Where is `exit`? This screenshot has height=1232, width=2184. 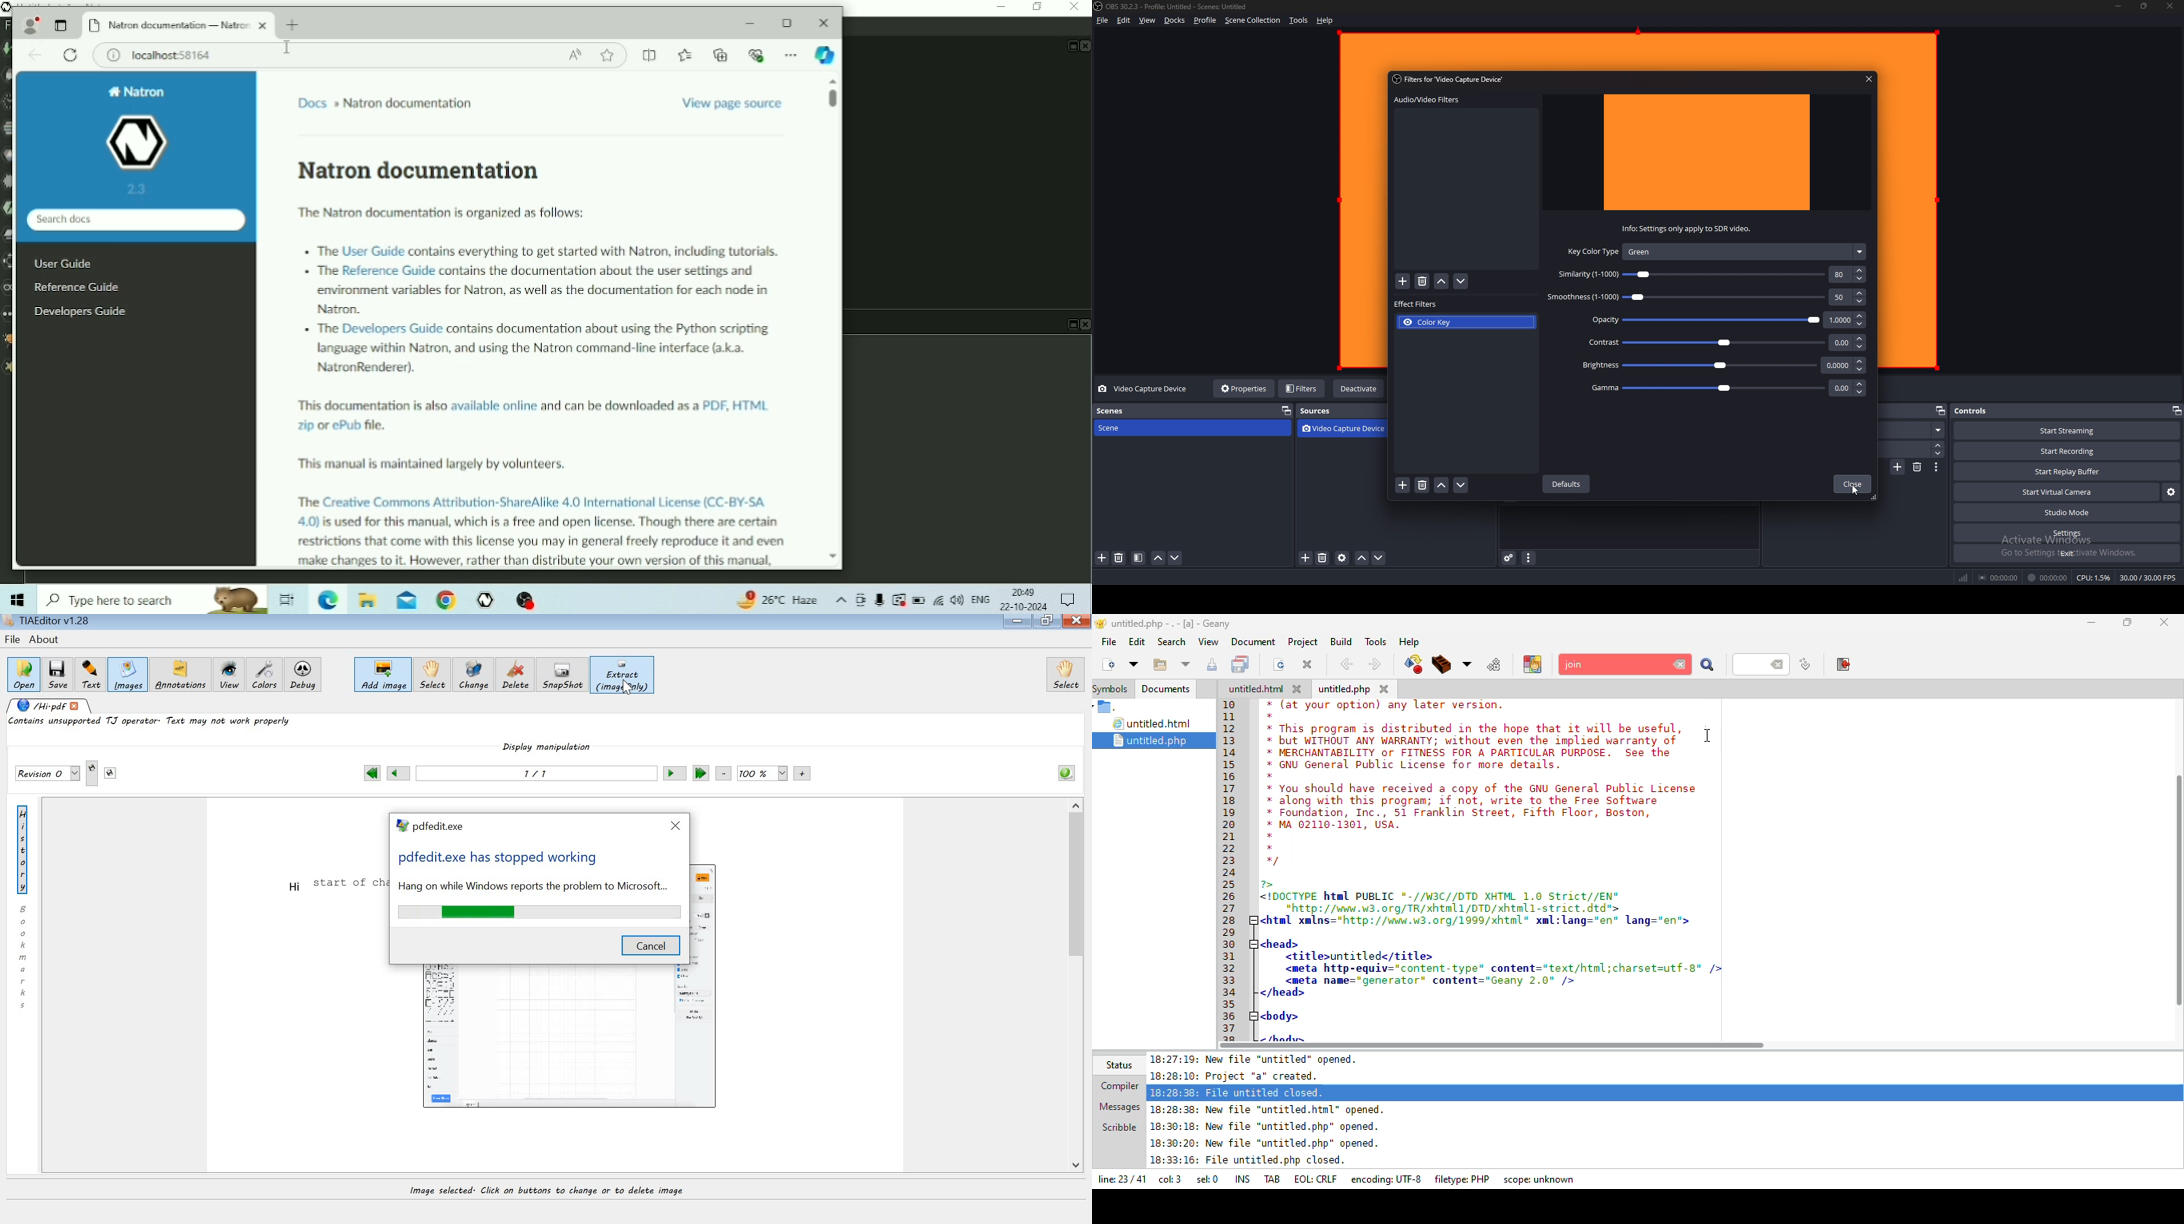 exit is located at coordinates (2066, 554).